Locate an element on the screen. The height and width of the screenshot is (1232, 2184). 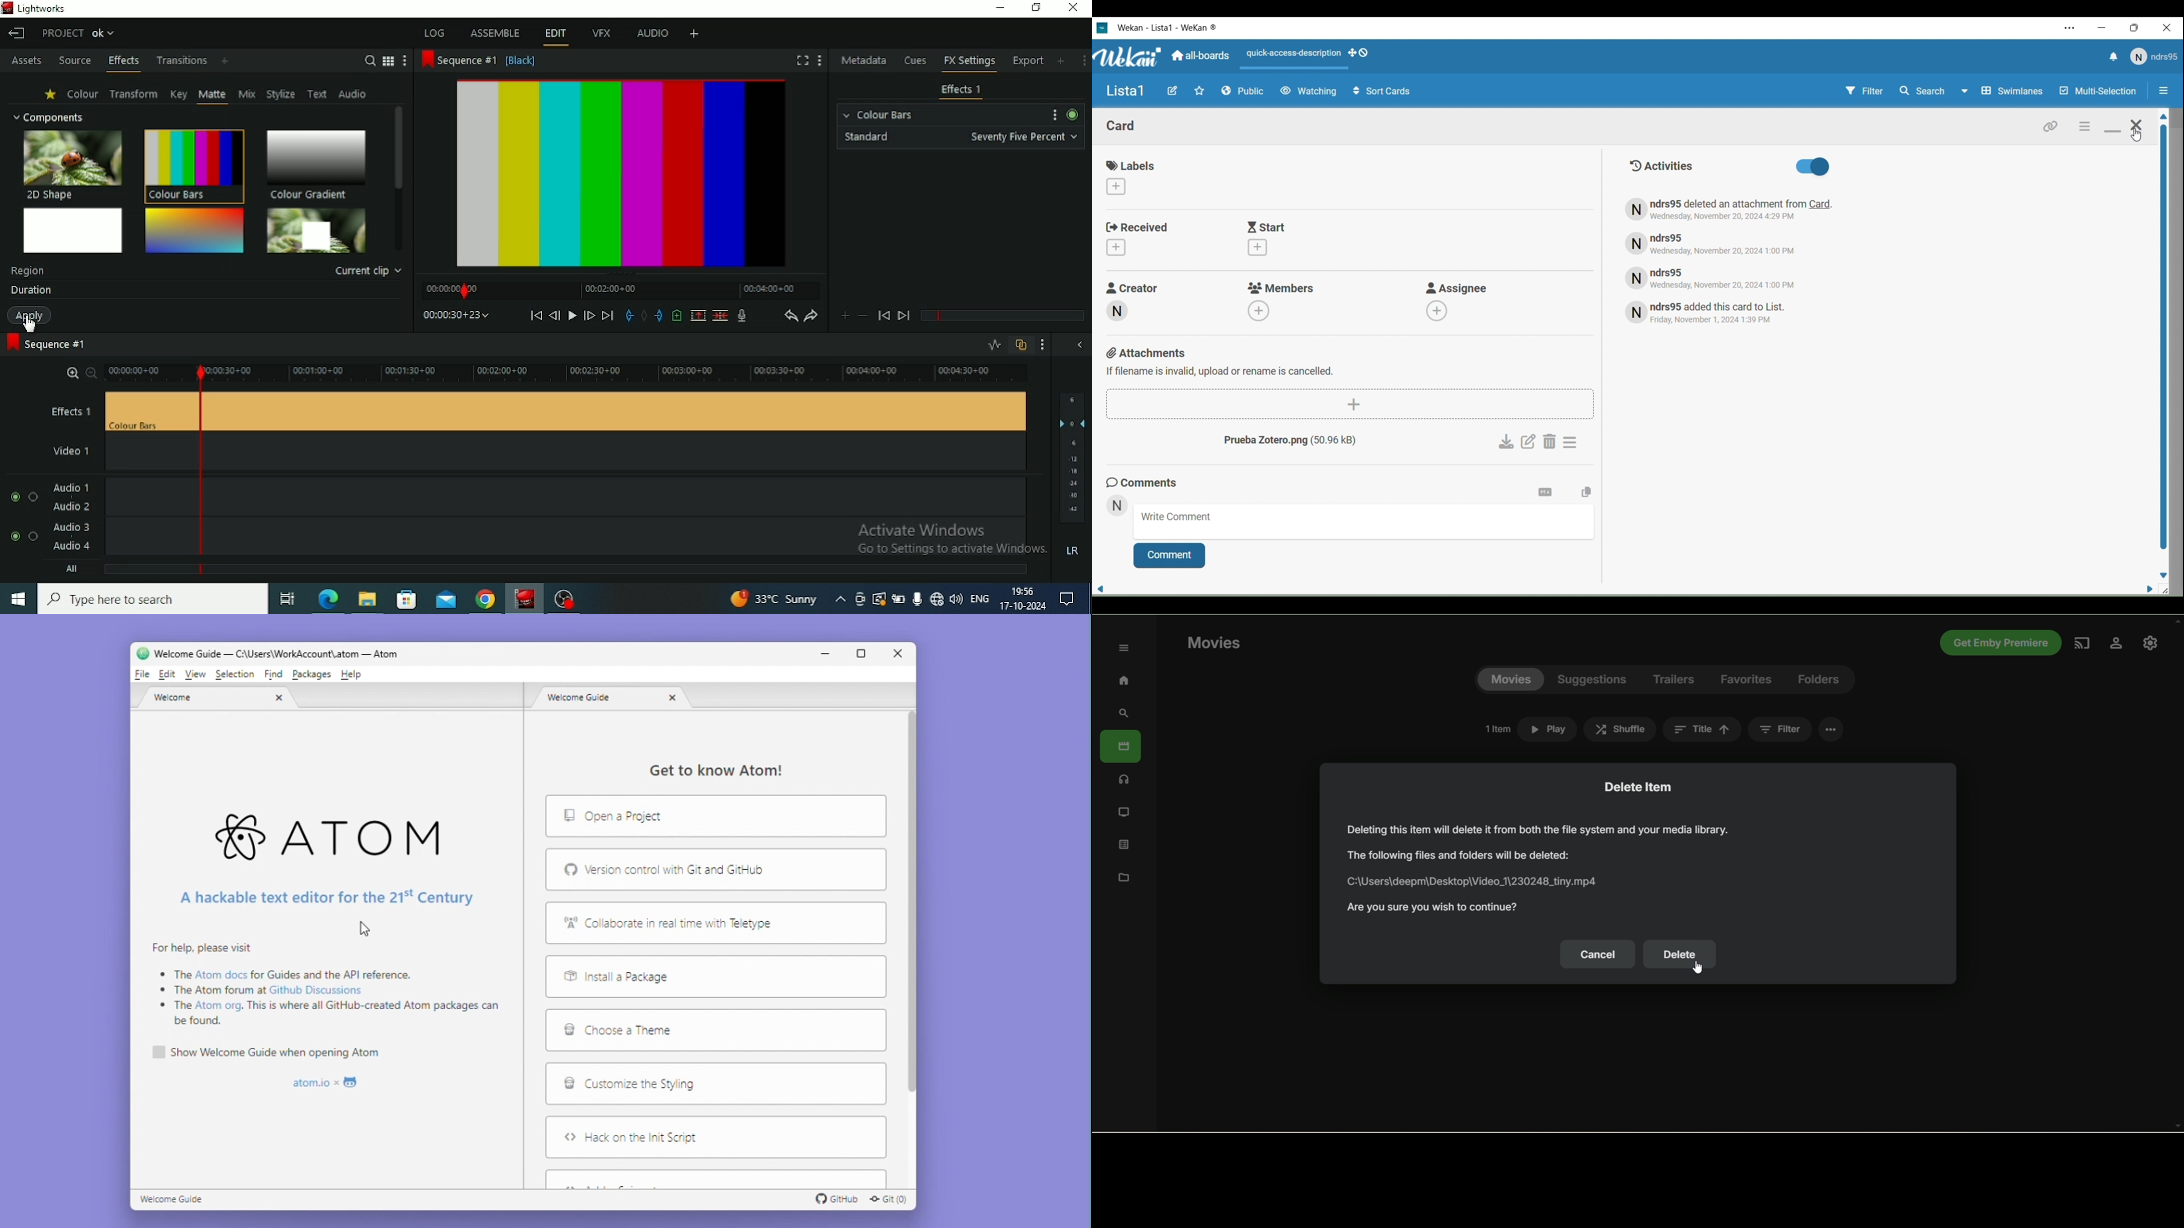
Close is located at coordinates (1073, 9).